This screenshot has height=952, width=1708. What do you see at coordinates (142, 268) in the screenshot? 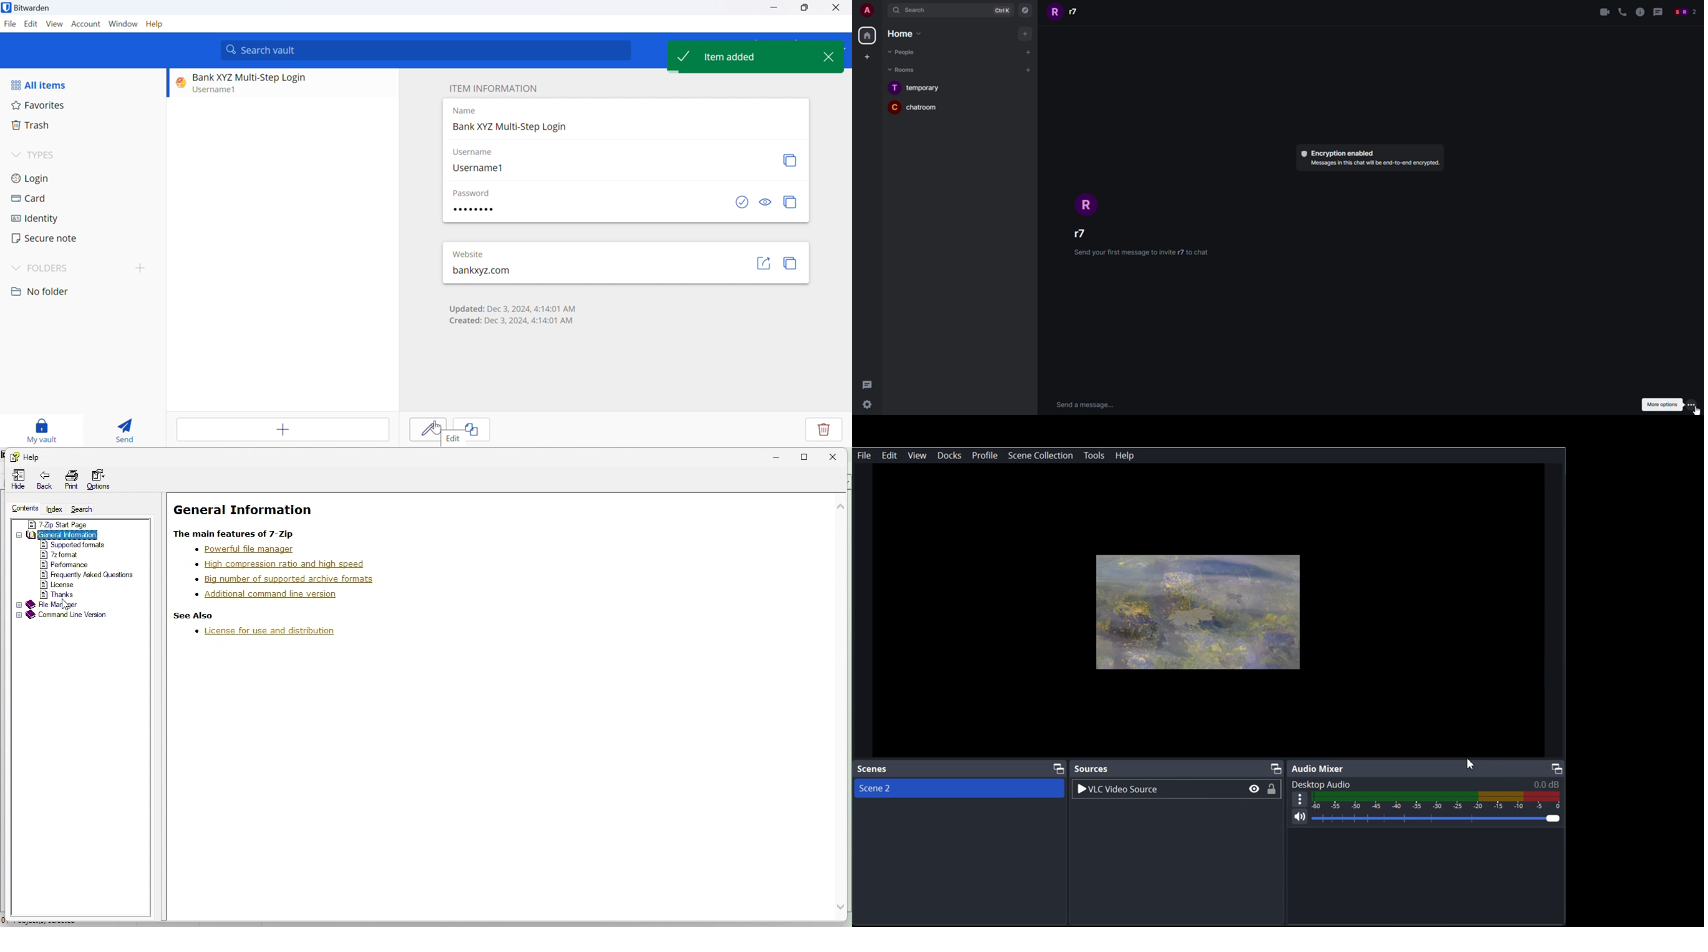
I see `add folder` at bounding box center [142, 268].